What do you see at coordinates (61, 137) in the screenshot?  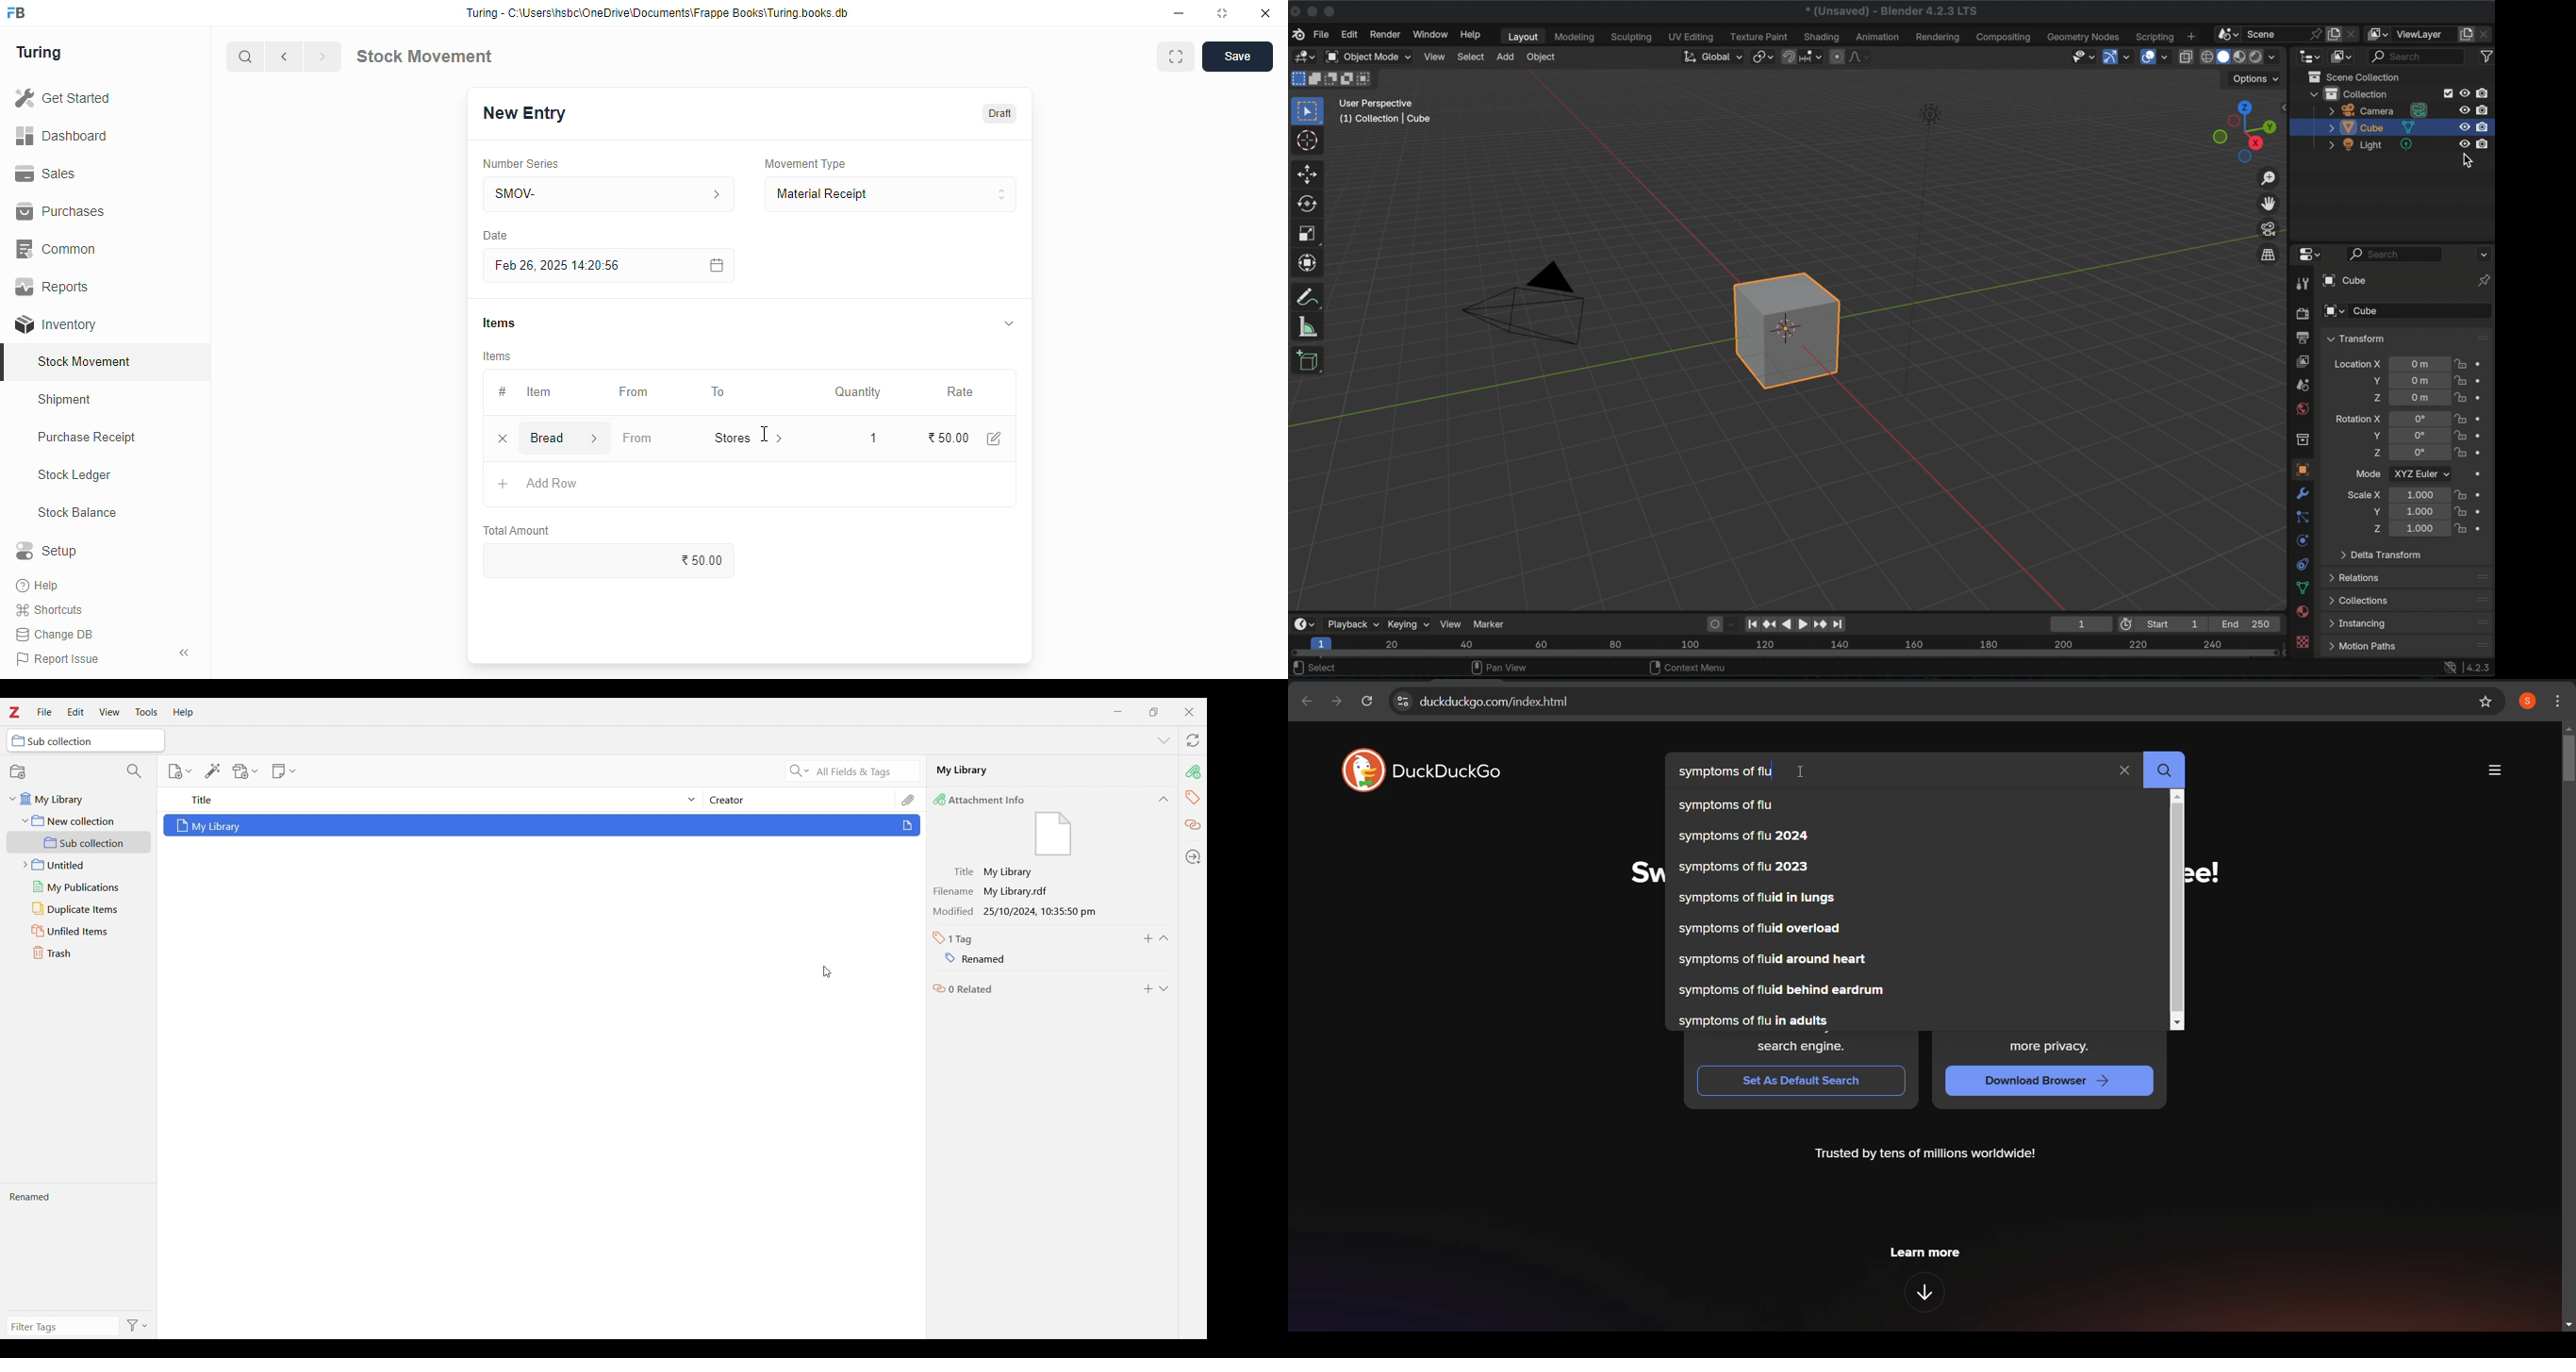 I see `dashboard` at bounding box center [61, 137].